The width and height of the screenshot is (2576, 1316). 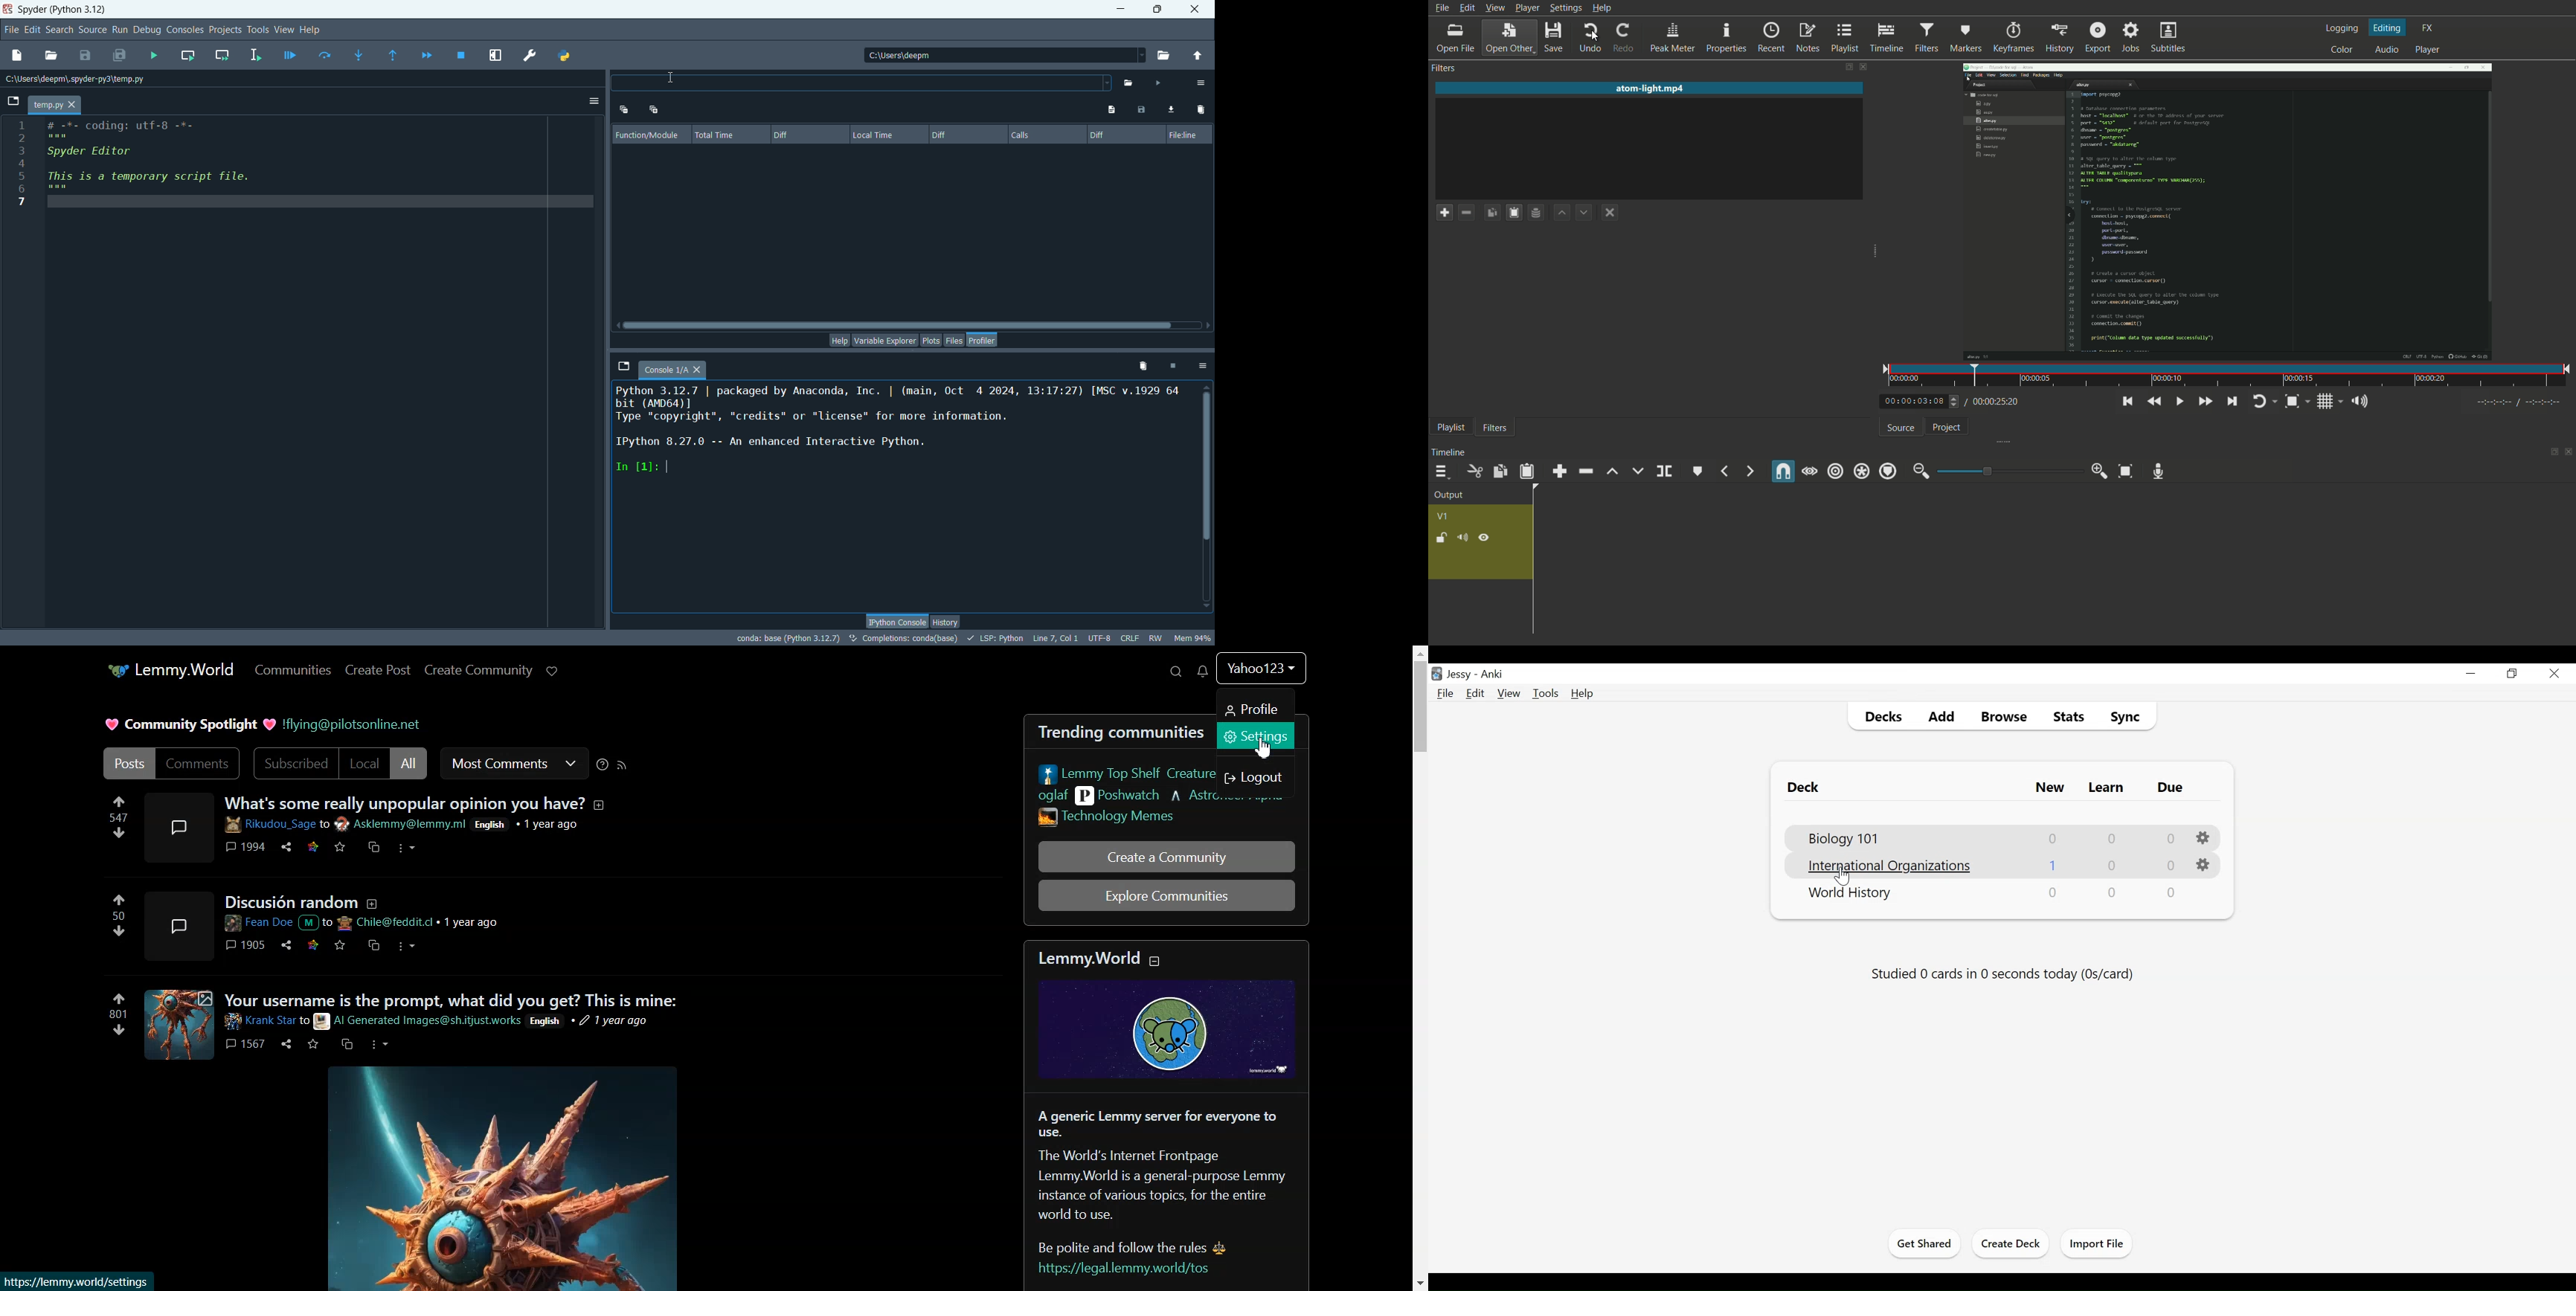 I want to click on python console, so click(x=896, y=620).